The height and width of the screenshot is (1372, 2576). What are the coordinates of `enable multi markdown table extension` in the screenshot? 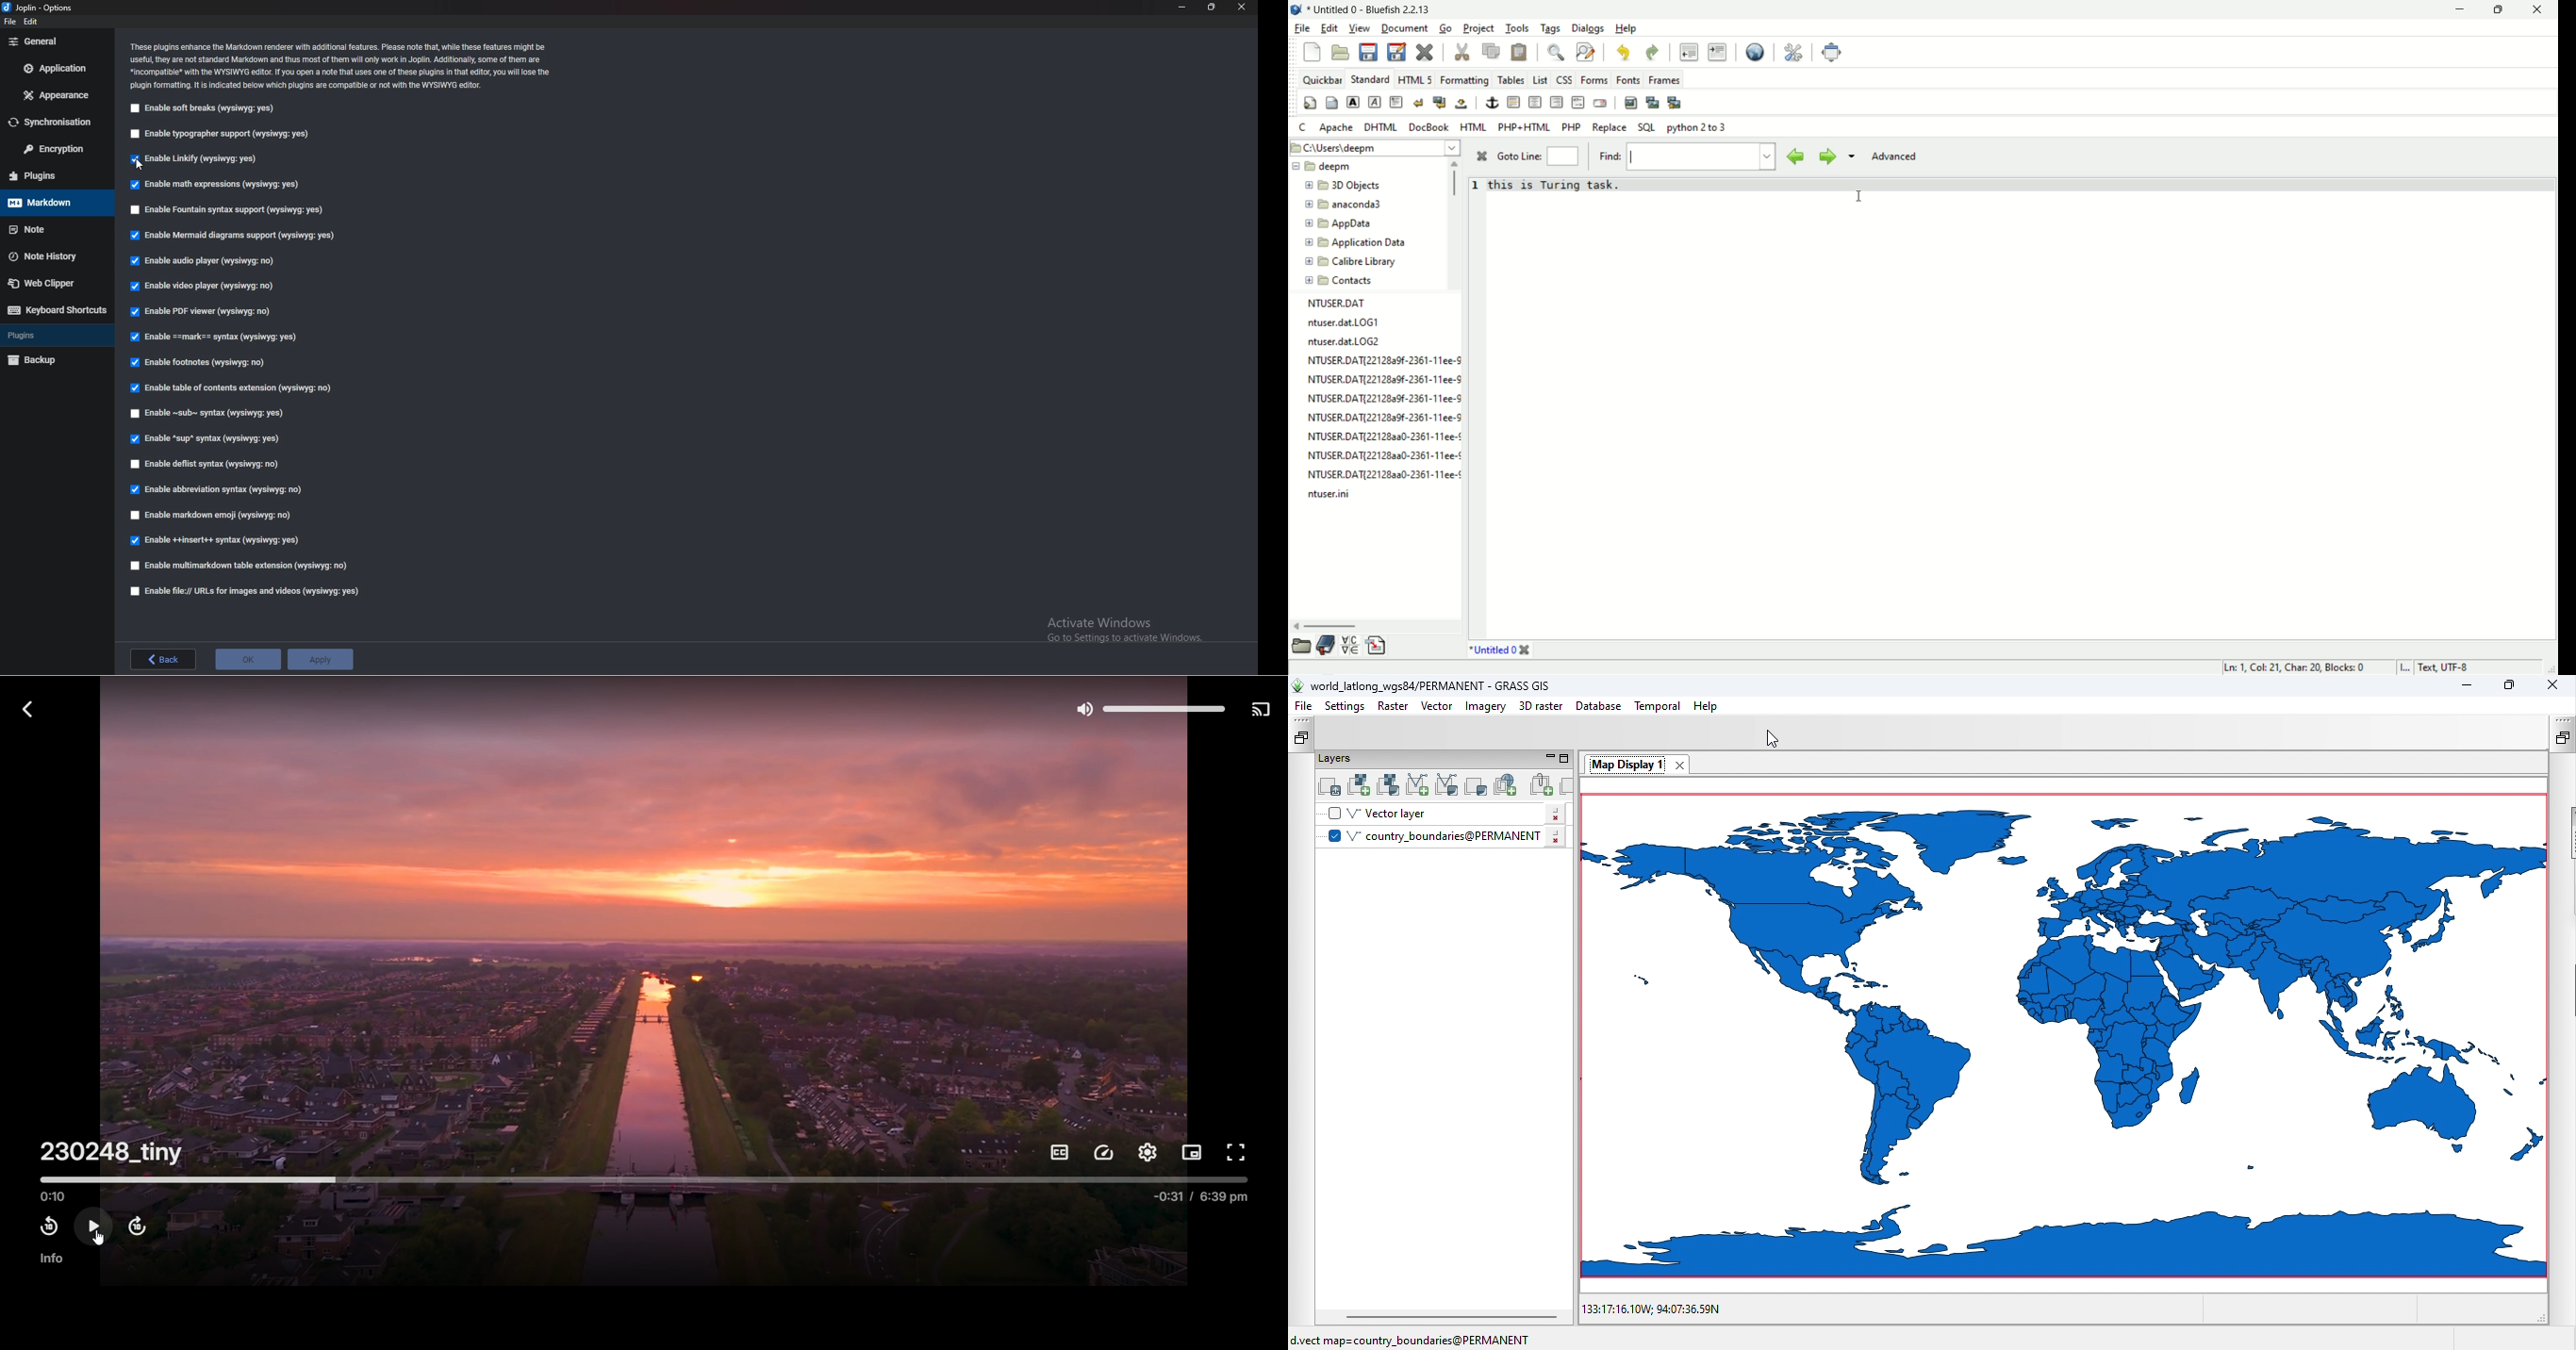 It's located at (237, 566).